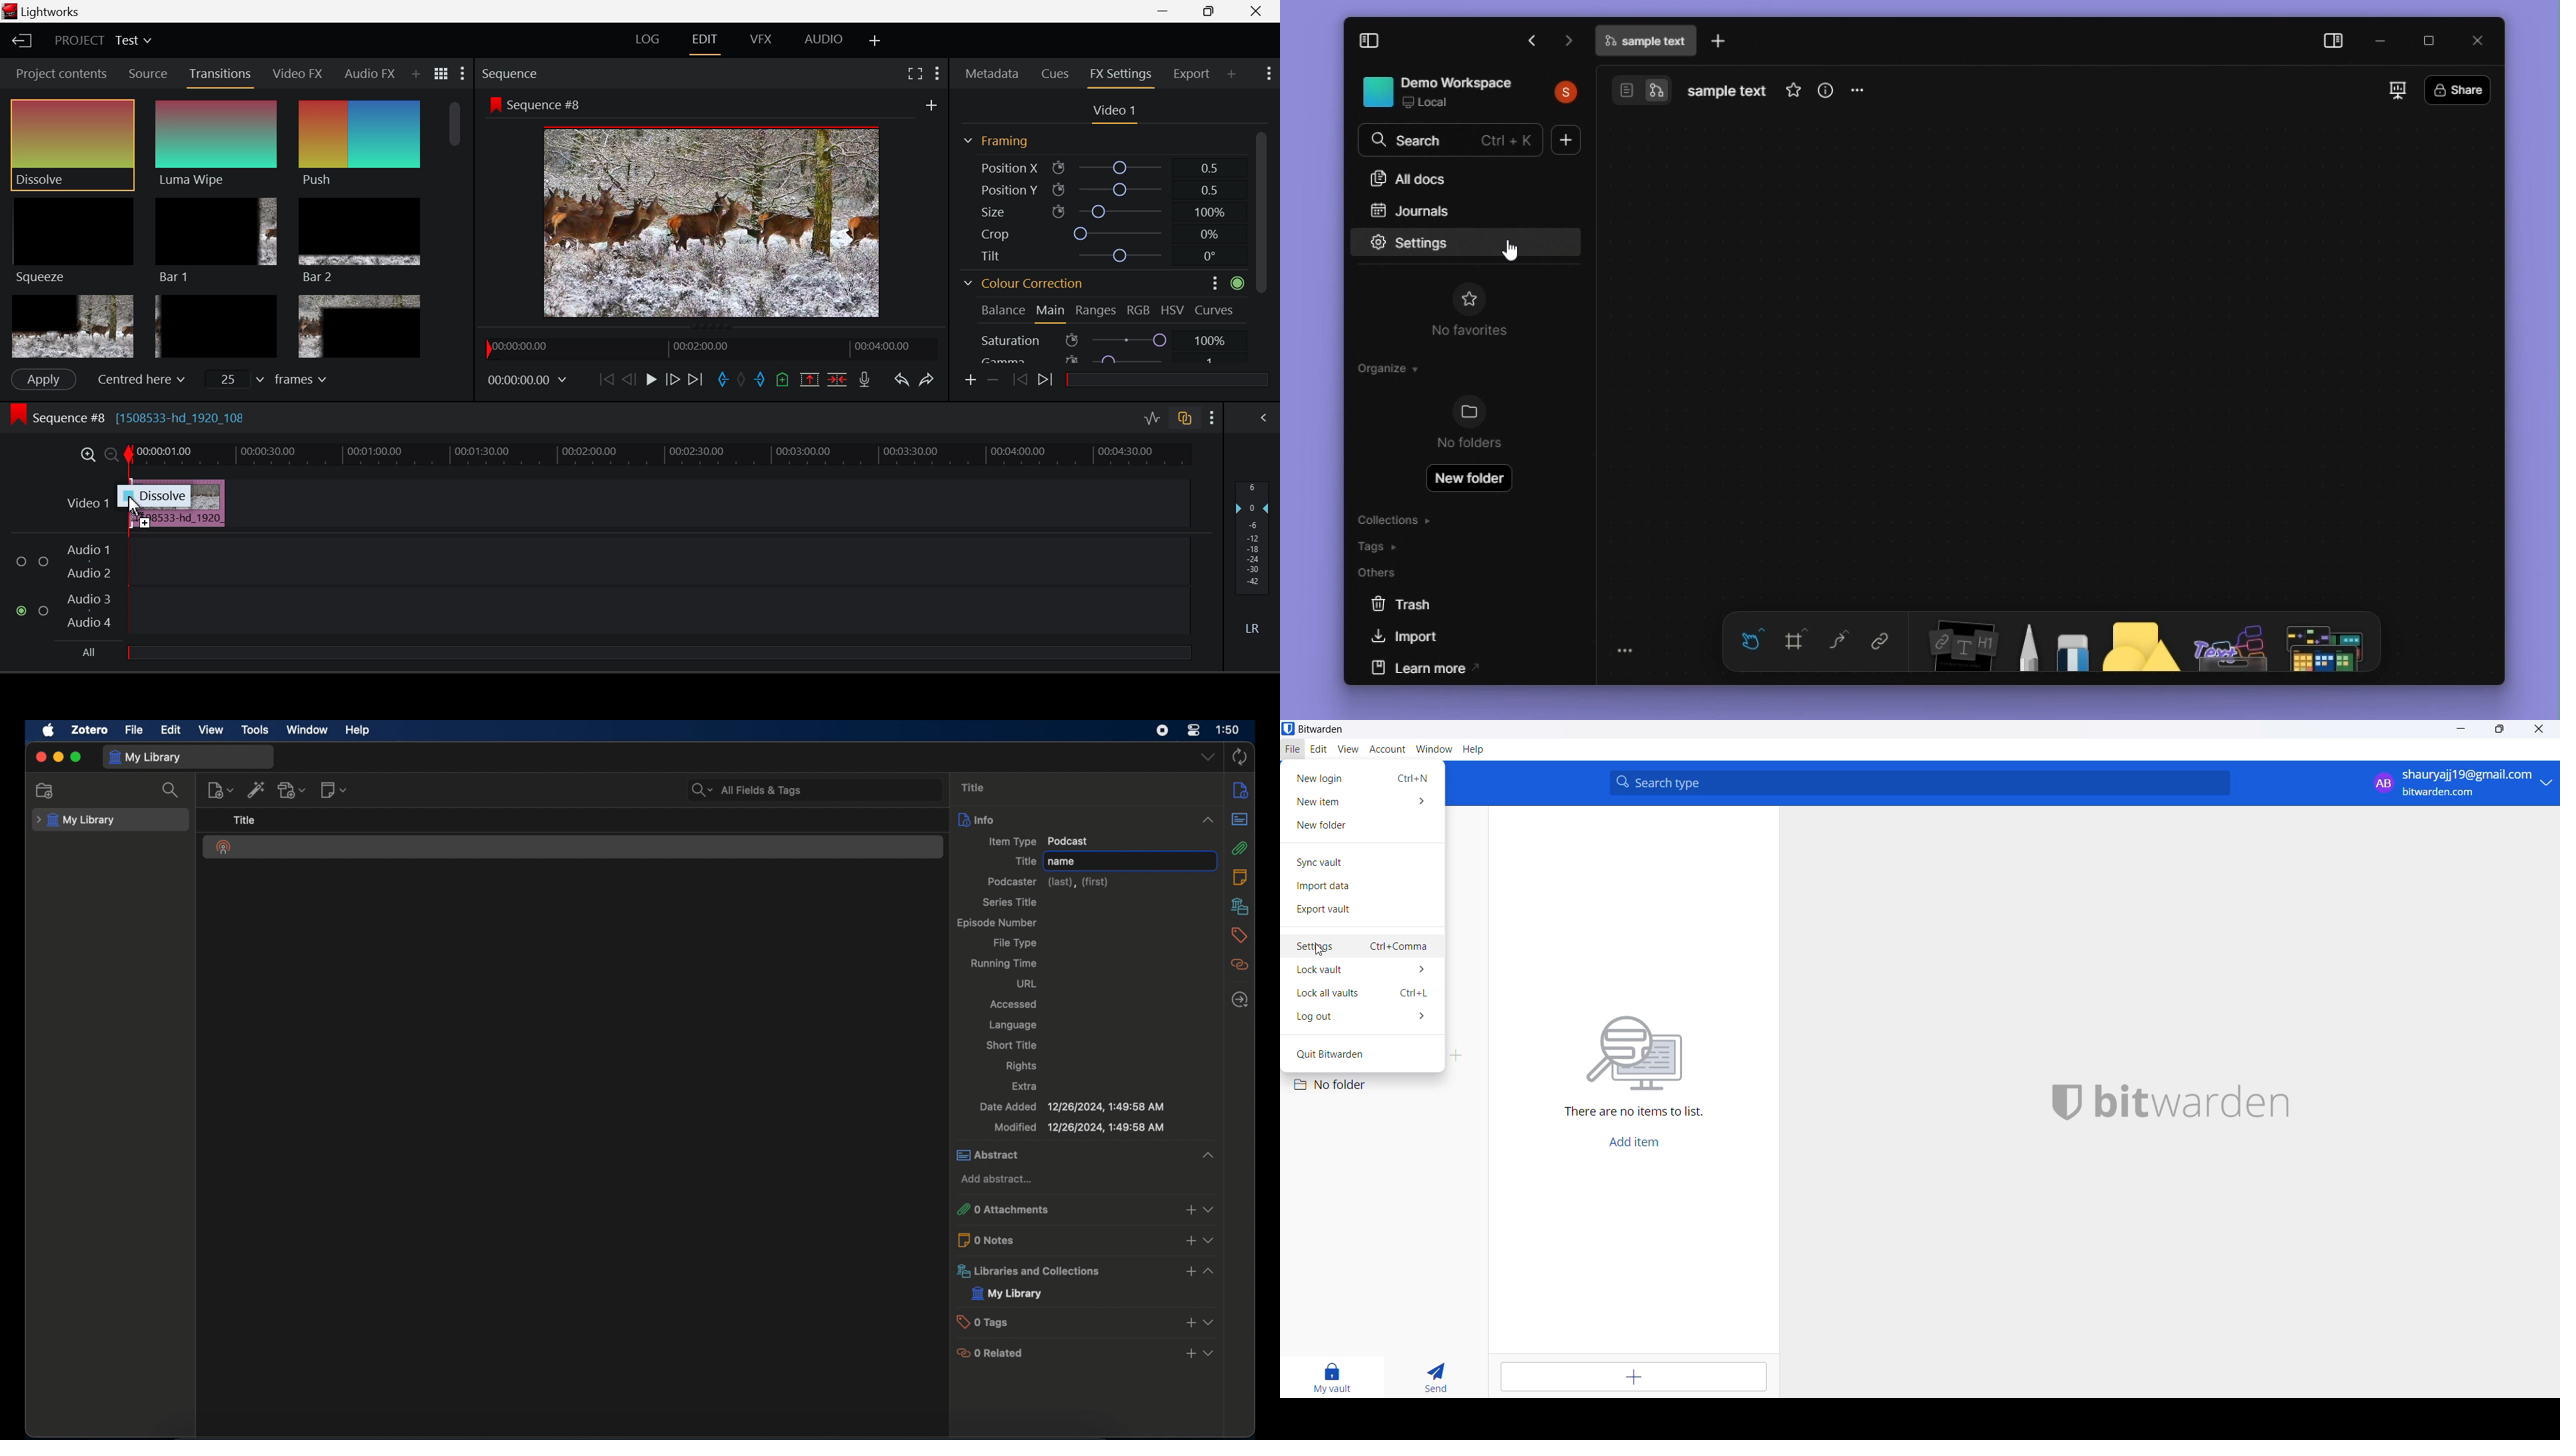 The width and height of the screenshot is (2576, 1456). What do you see at coordinates (1192, 74) in the screenshot?
I see `Export` at bounding box center [1192, 74].